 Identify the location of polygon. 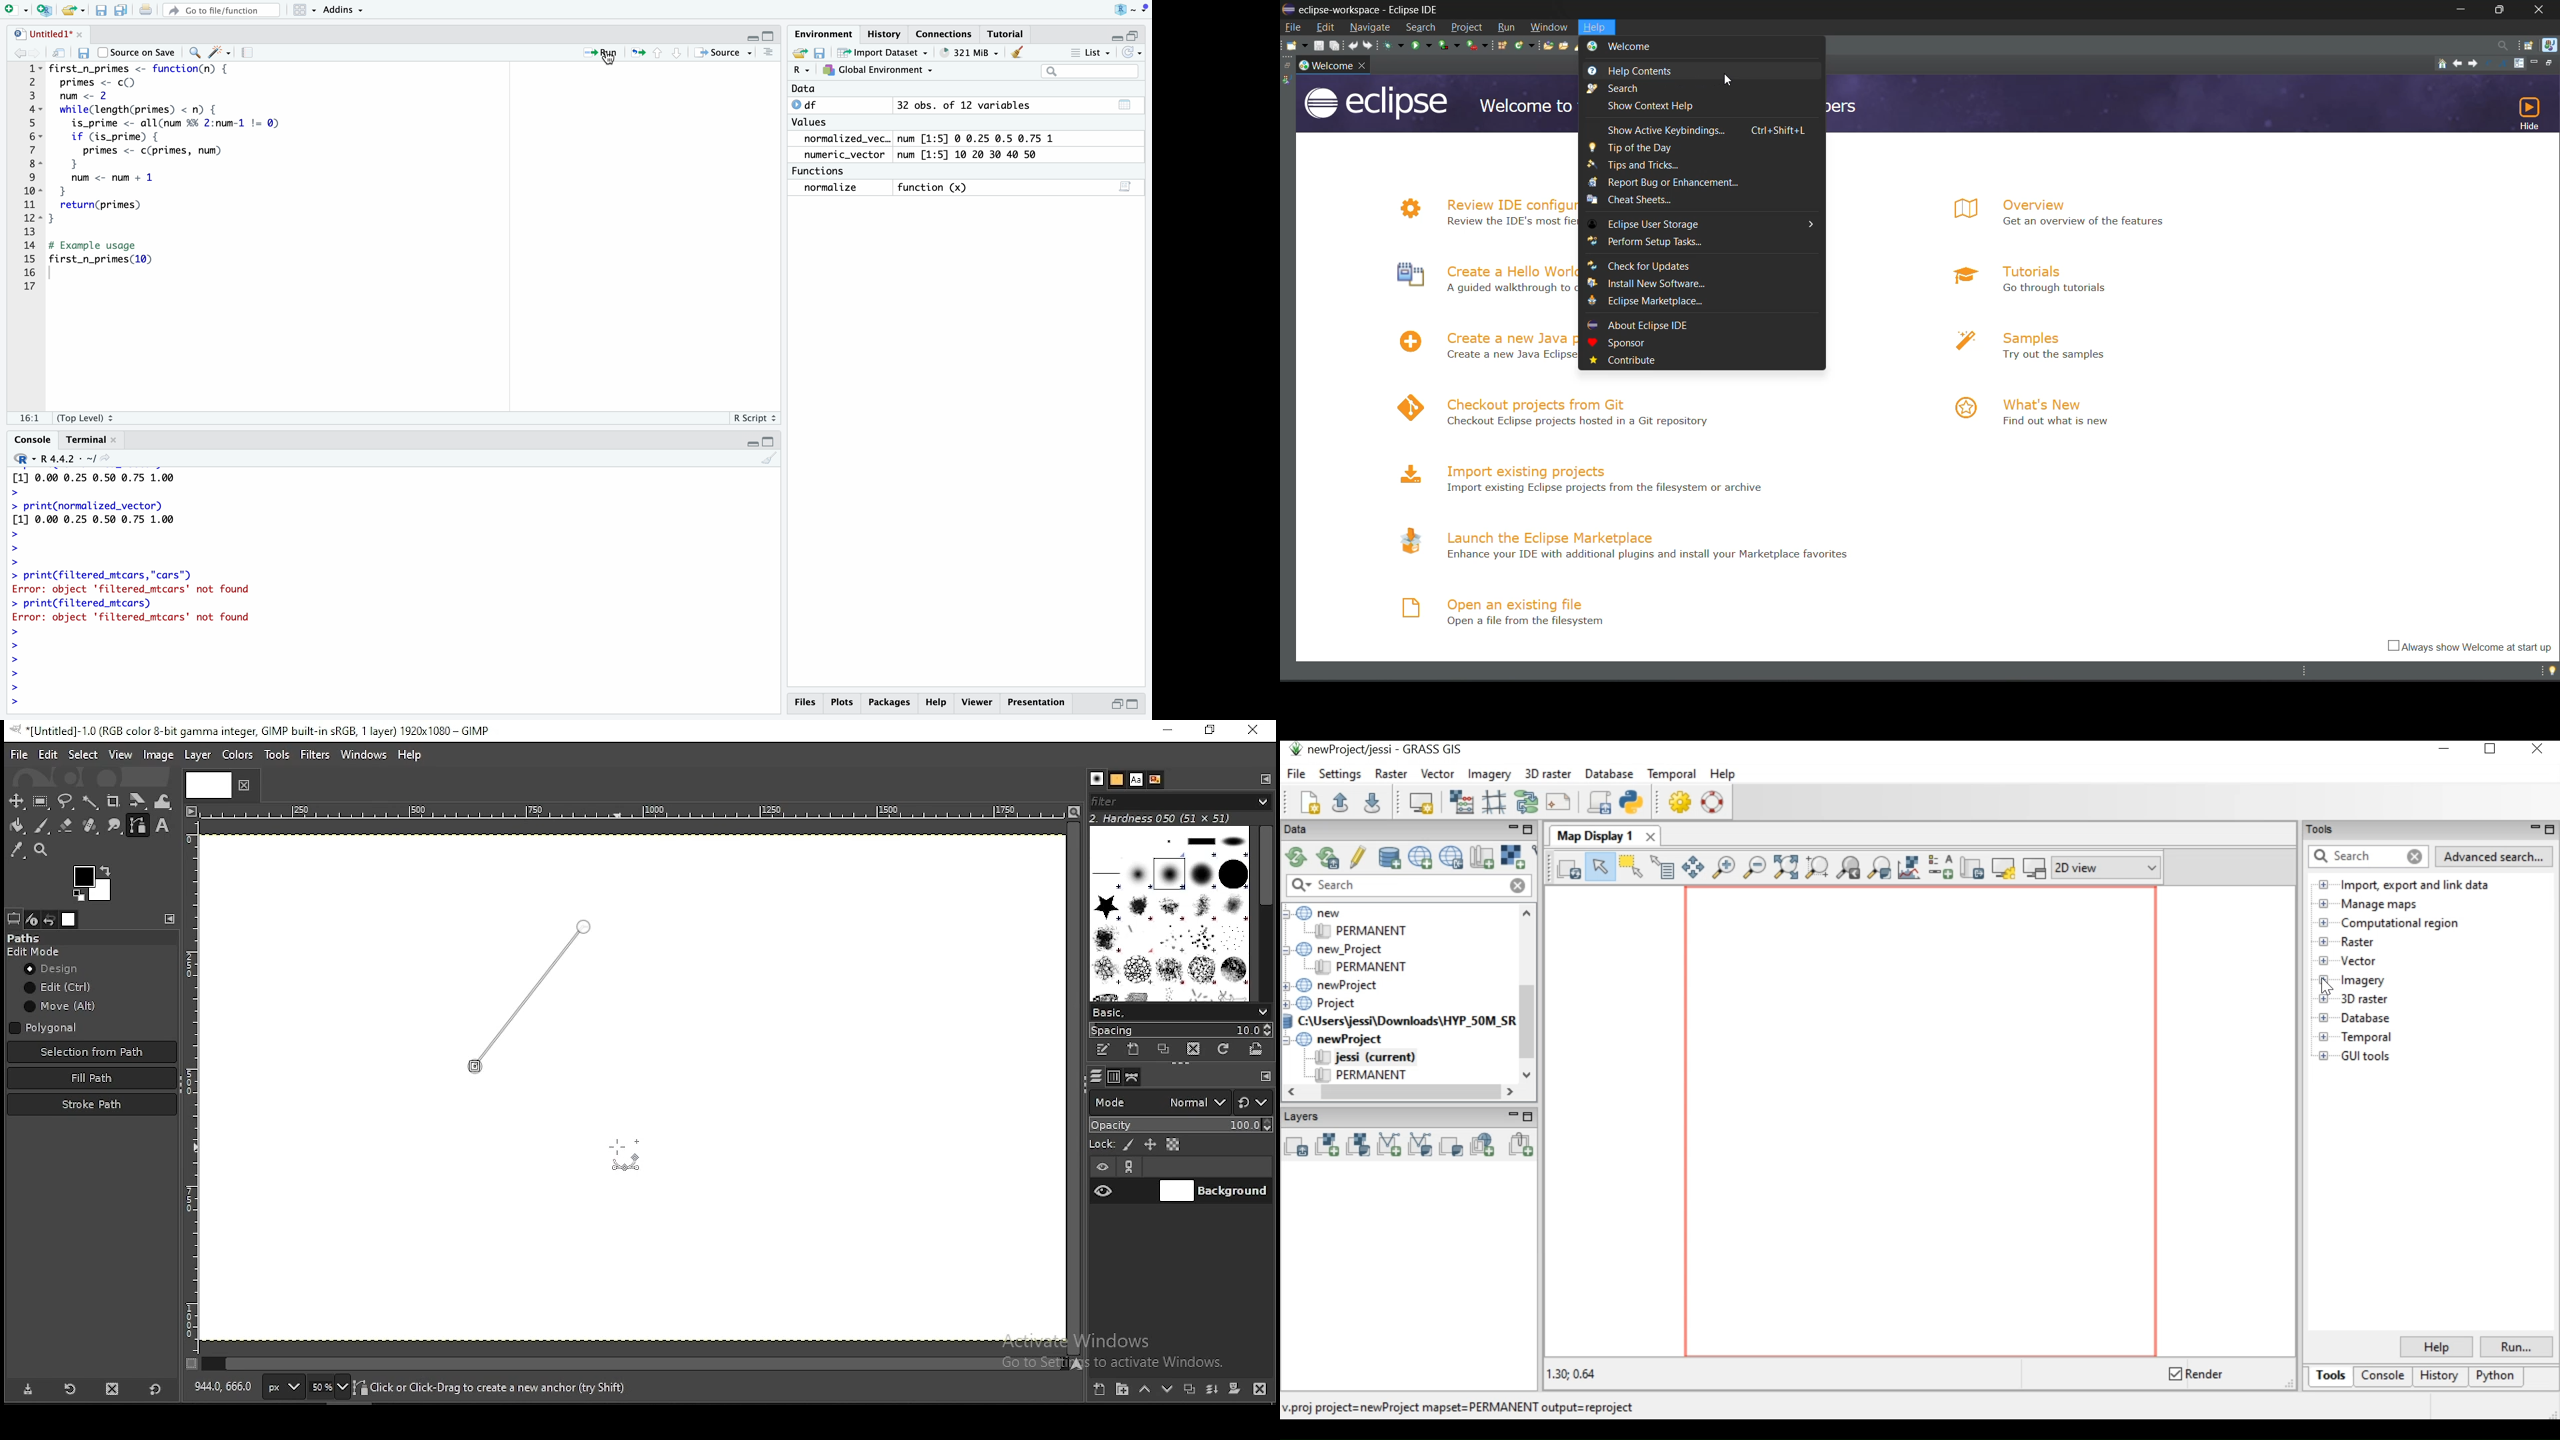
(45, 1027).